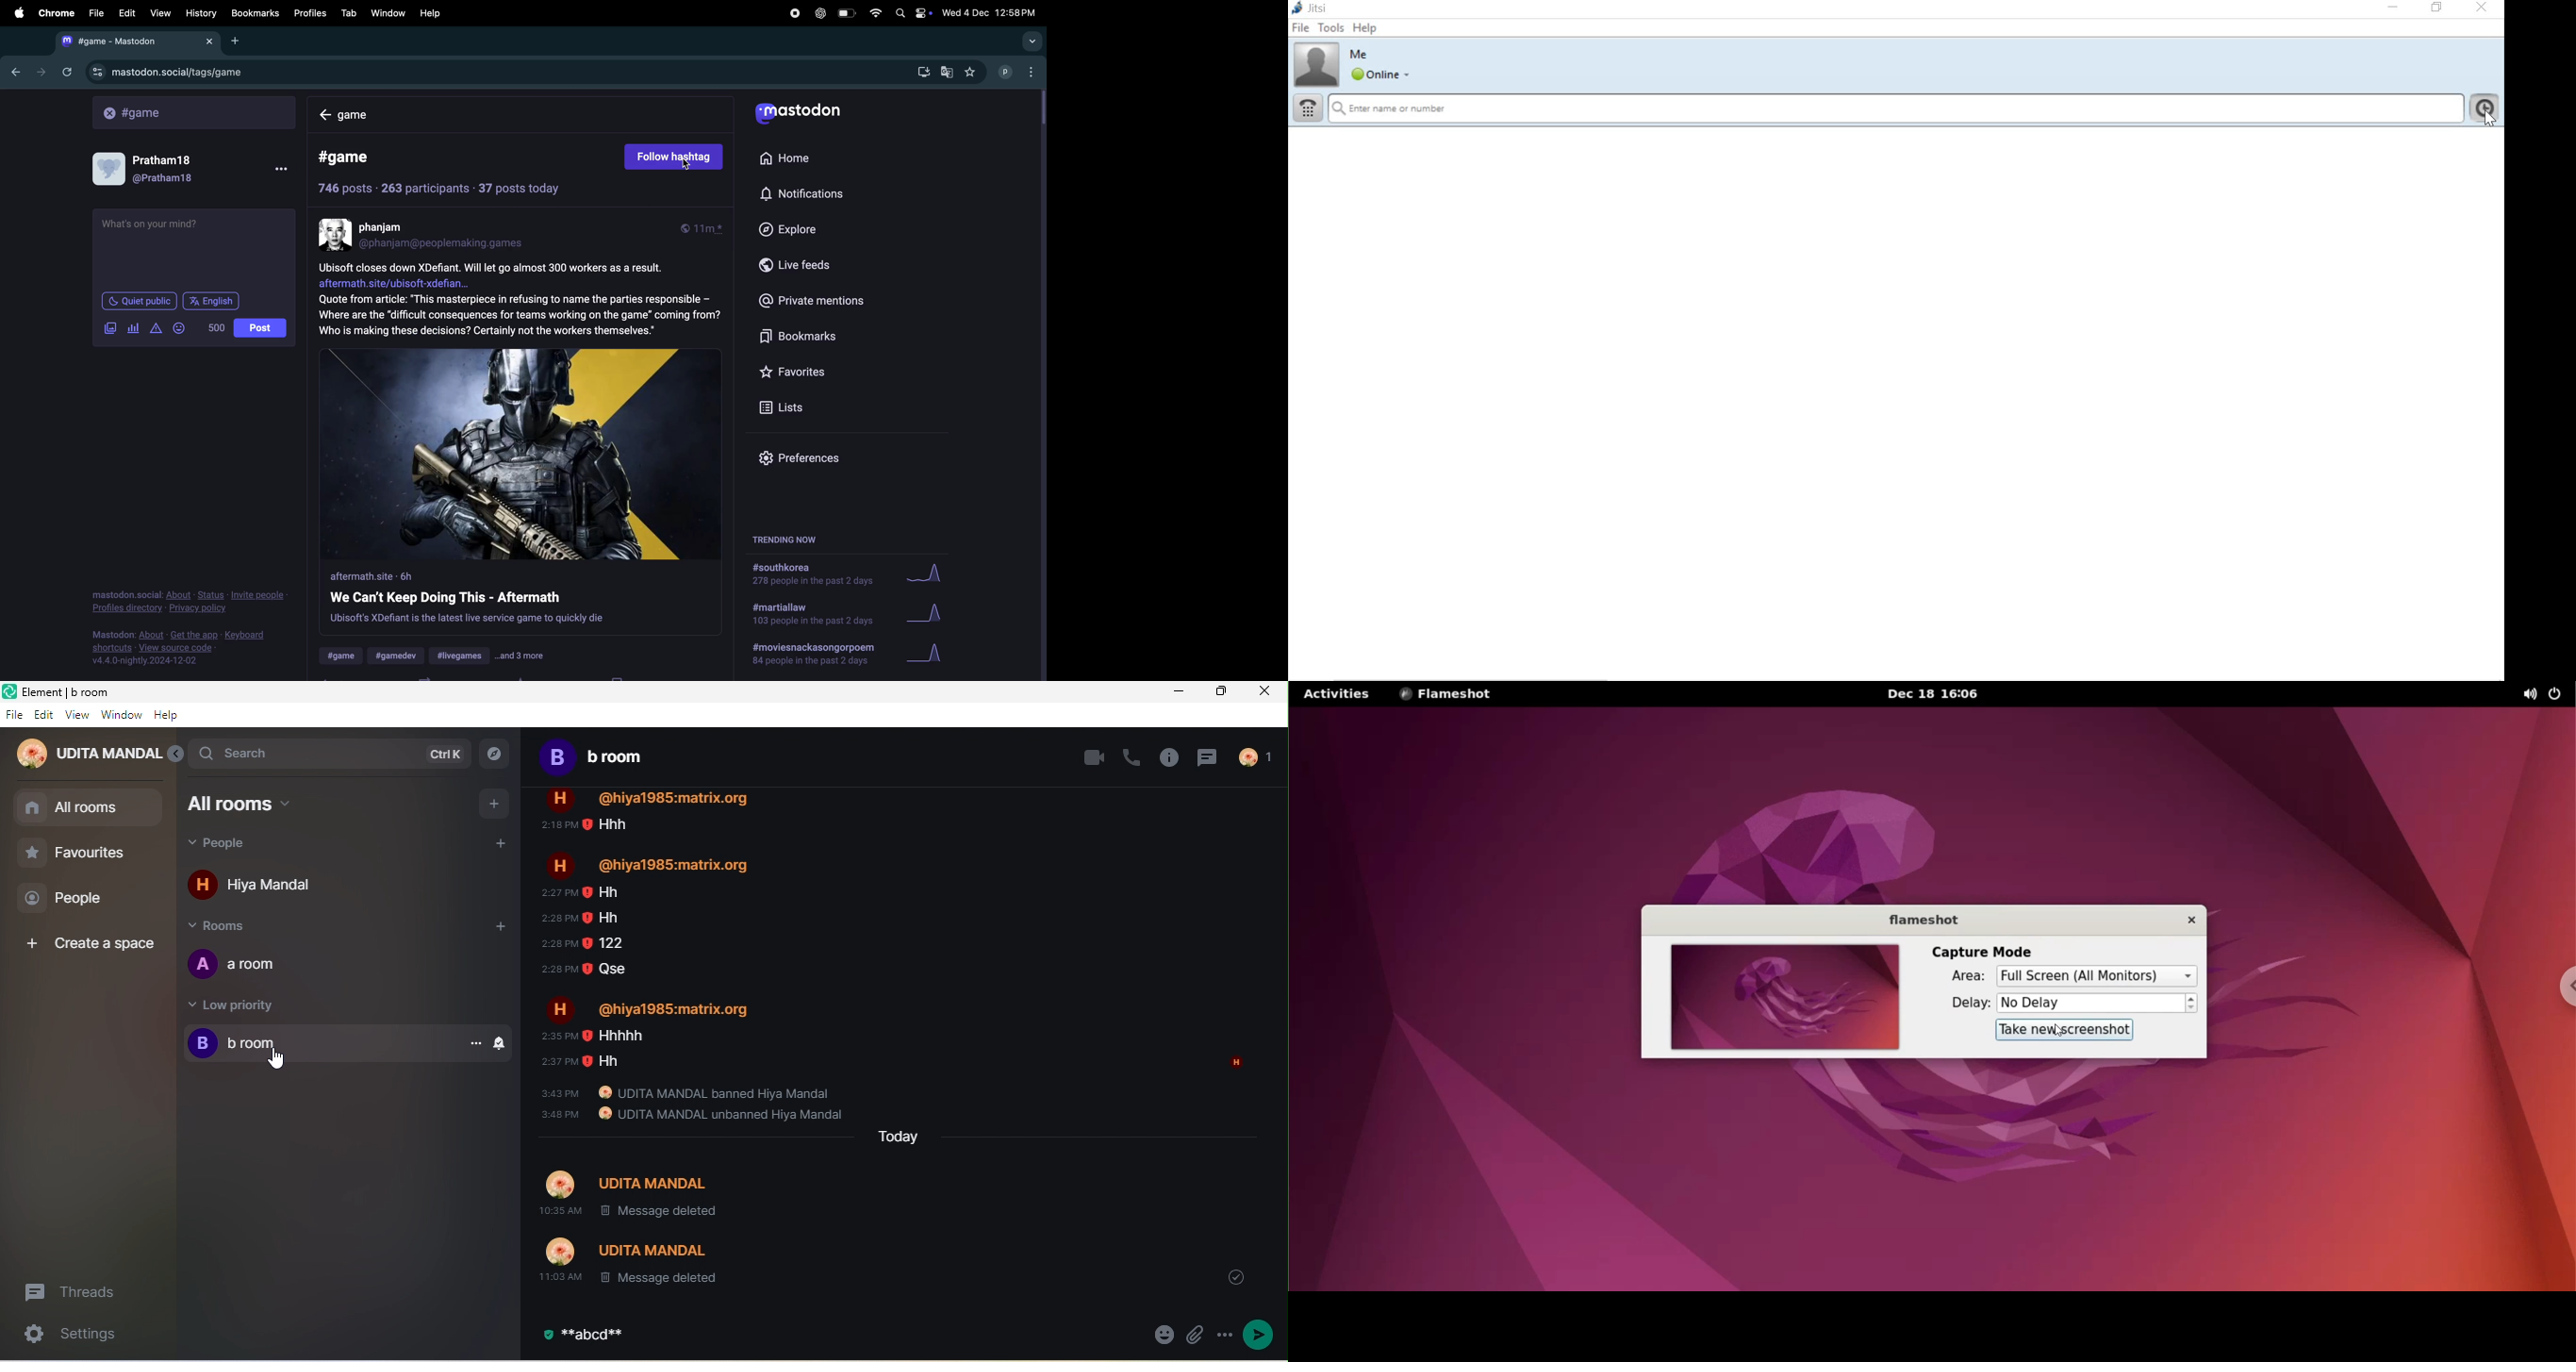 The height and width of the screenshot is (1372, 2576). I want to click on private mentions, so click(825, 300).